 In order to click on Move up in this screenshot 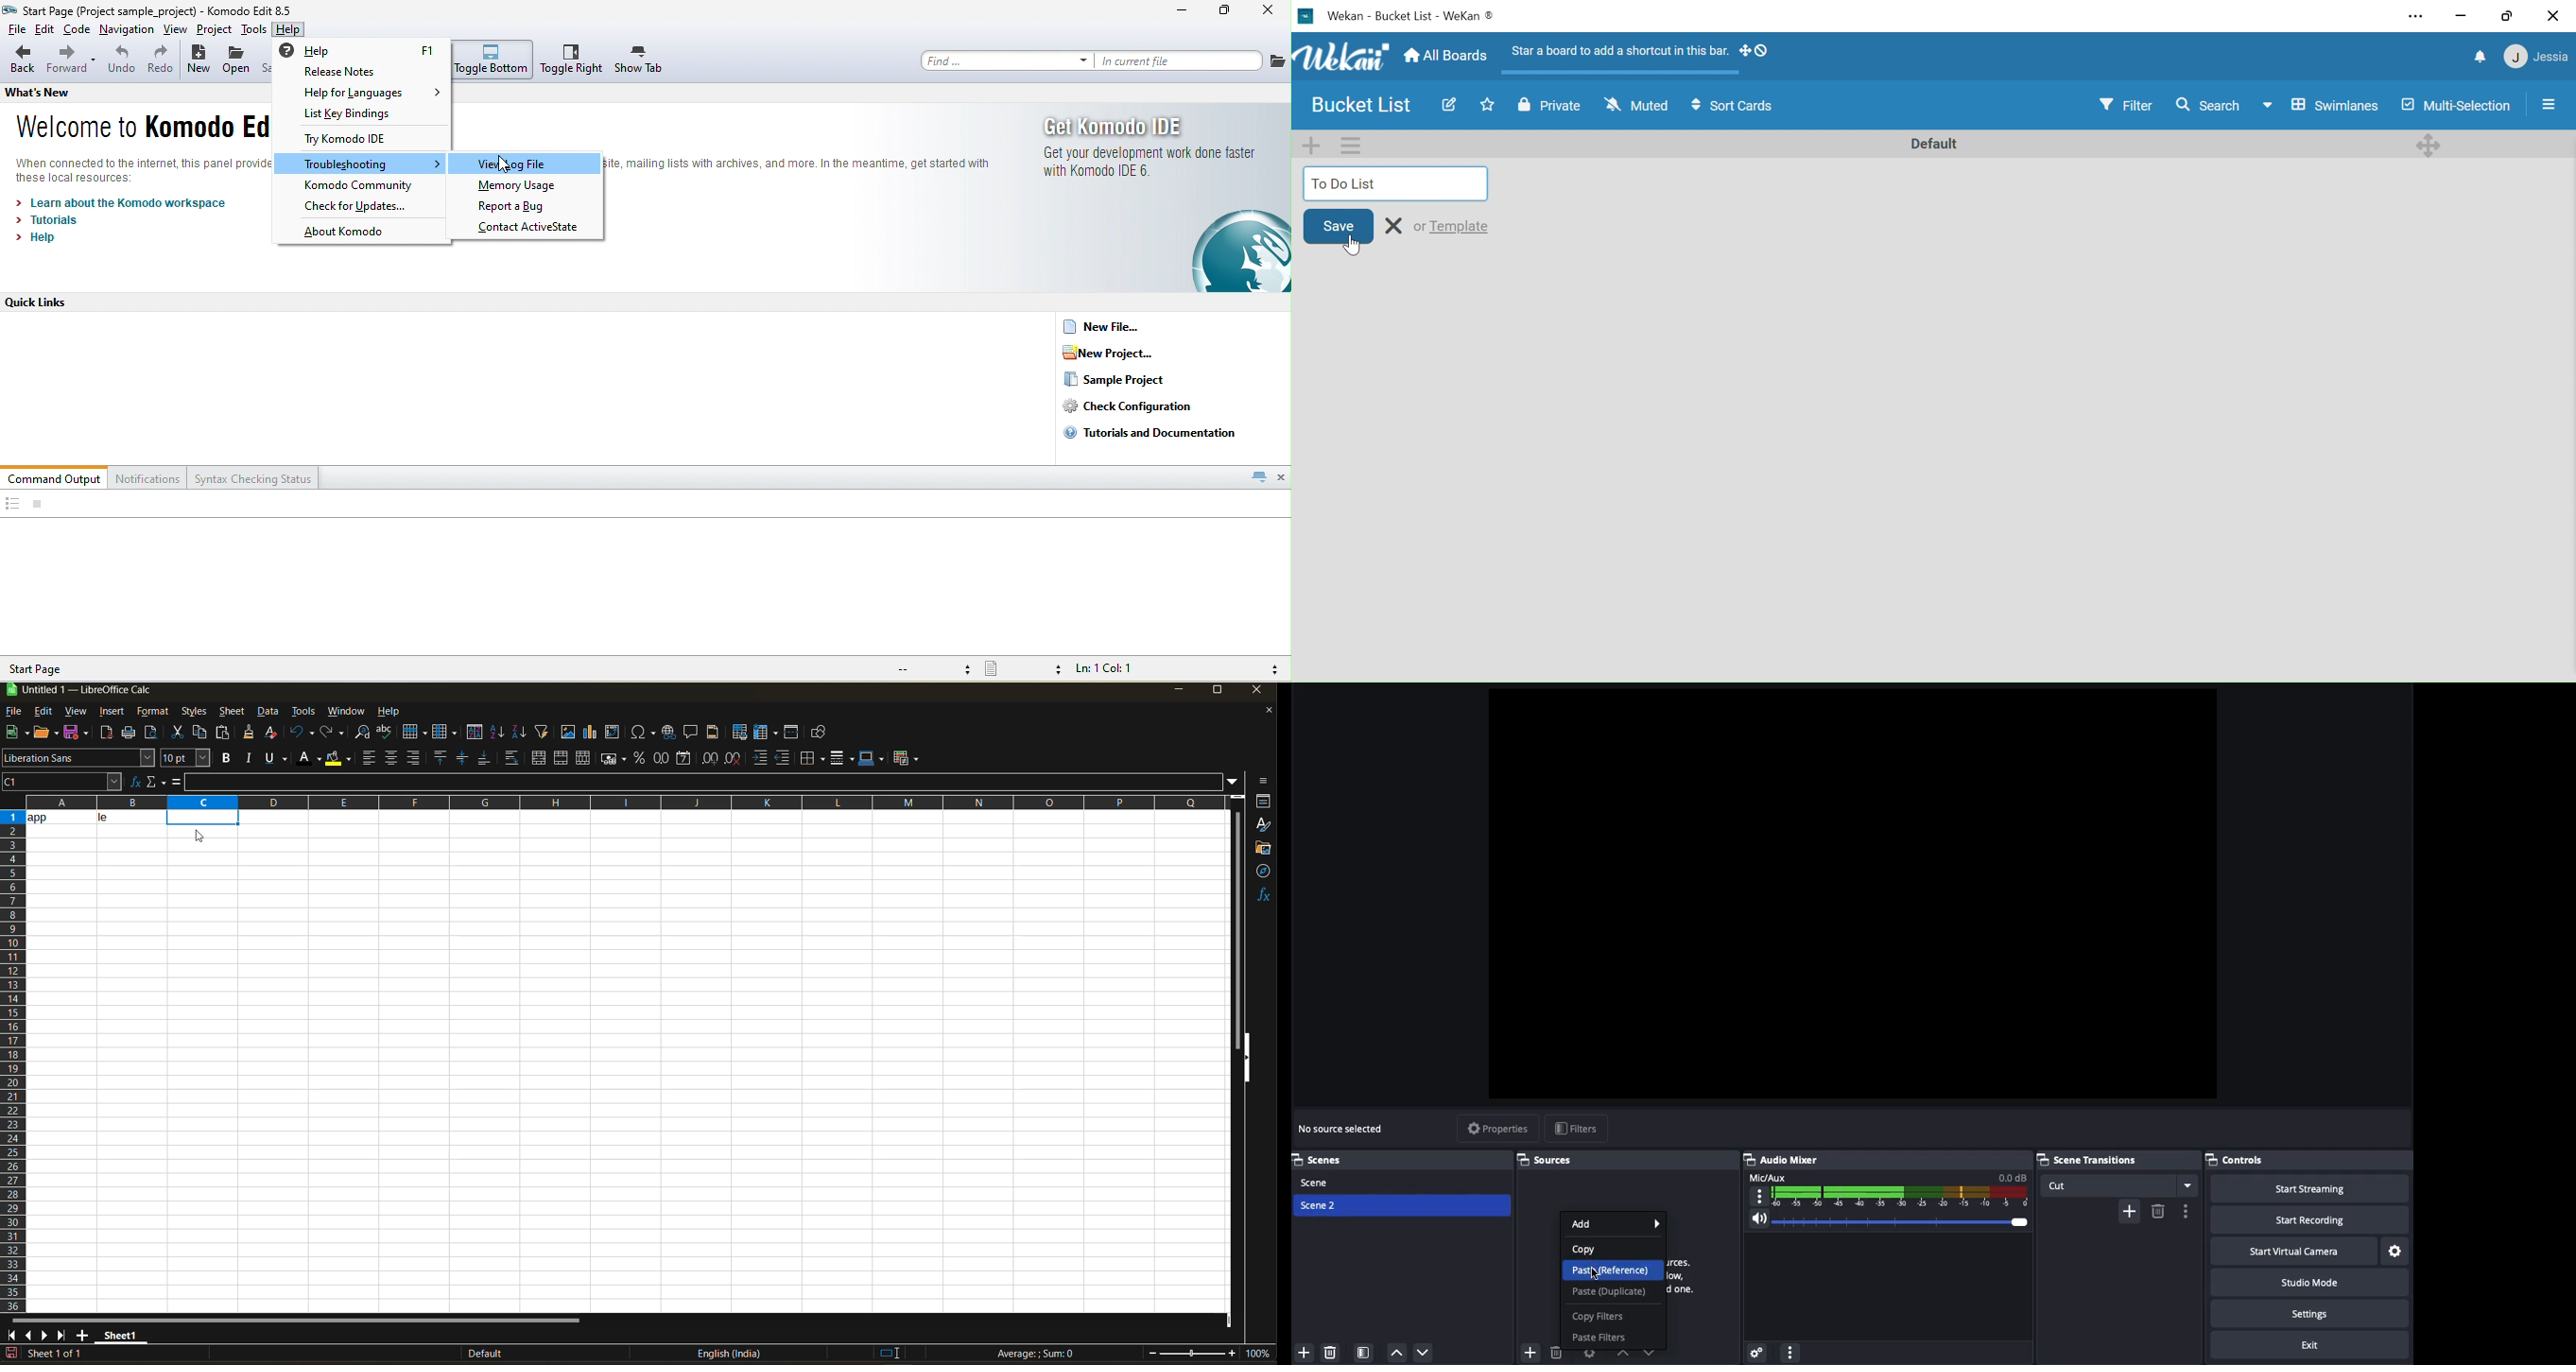, I will do `click(1398, 1353)`.